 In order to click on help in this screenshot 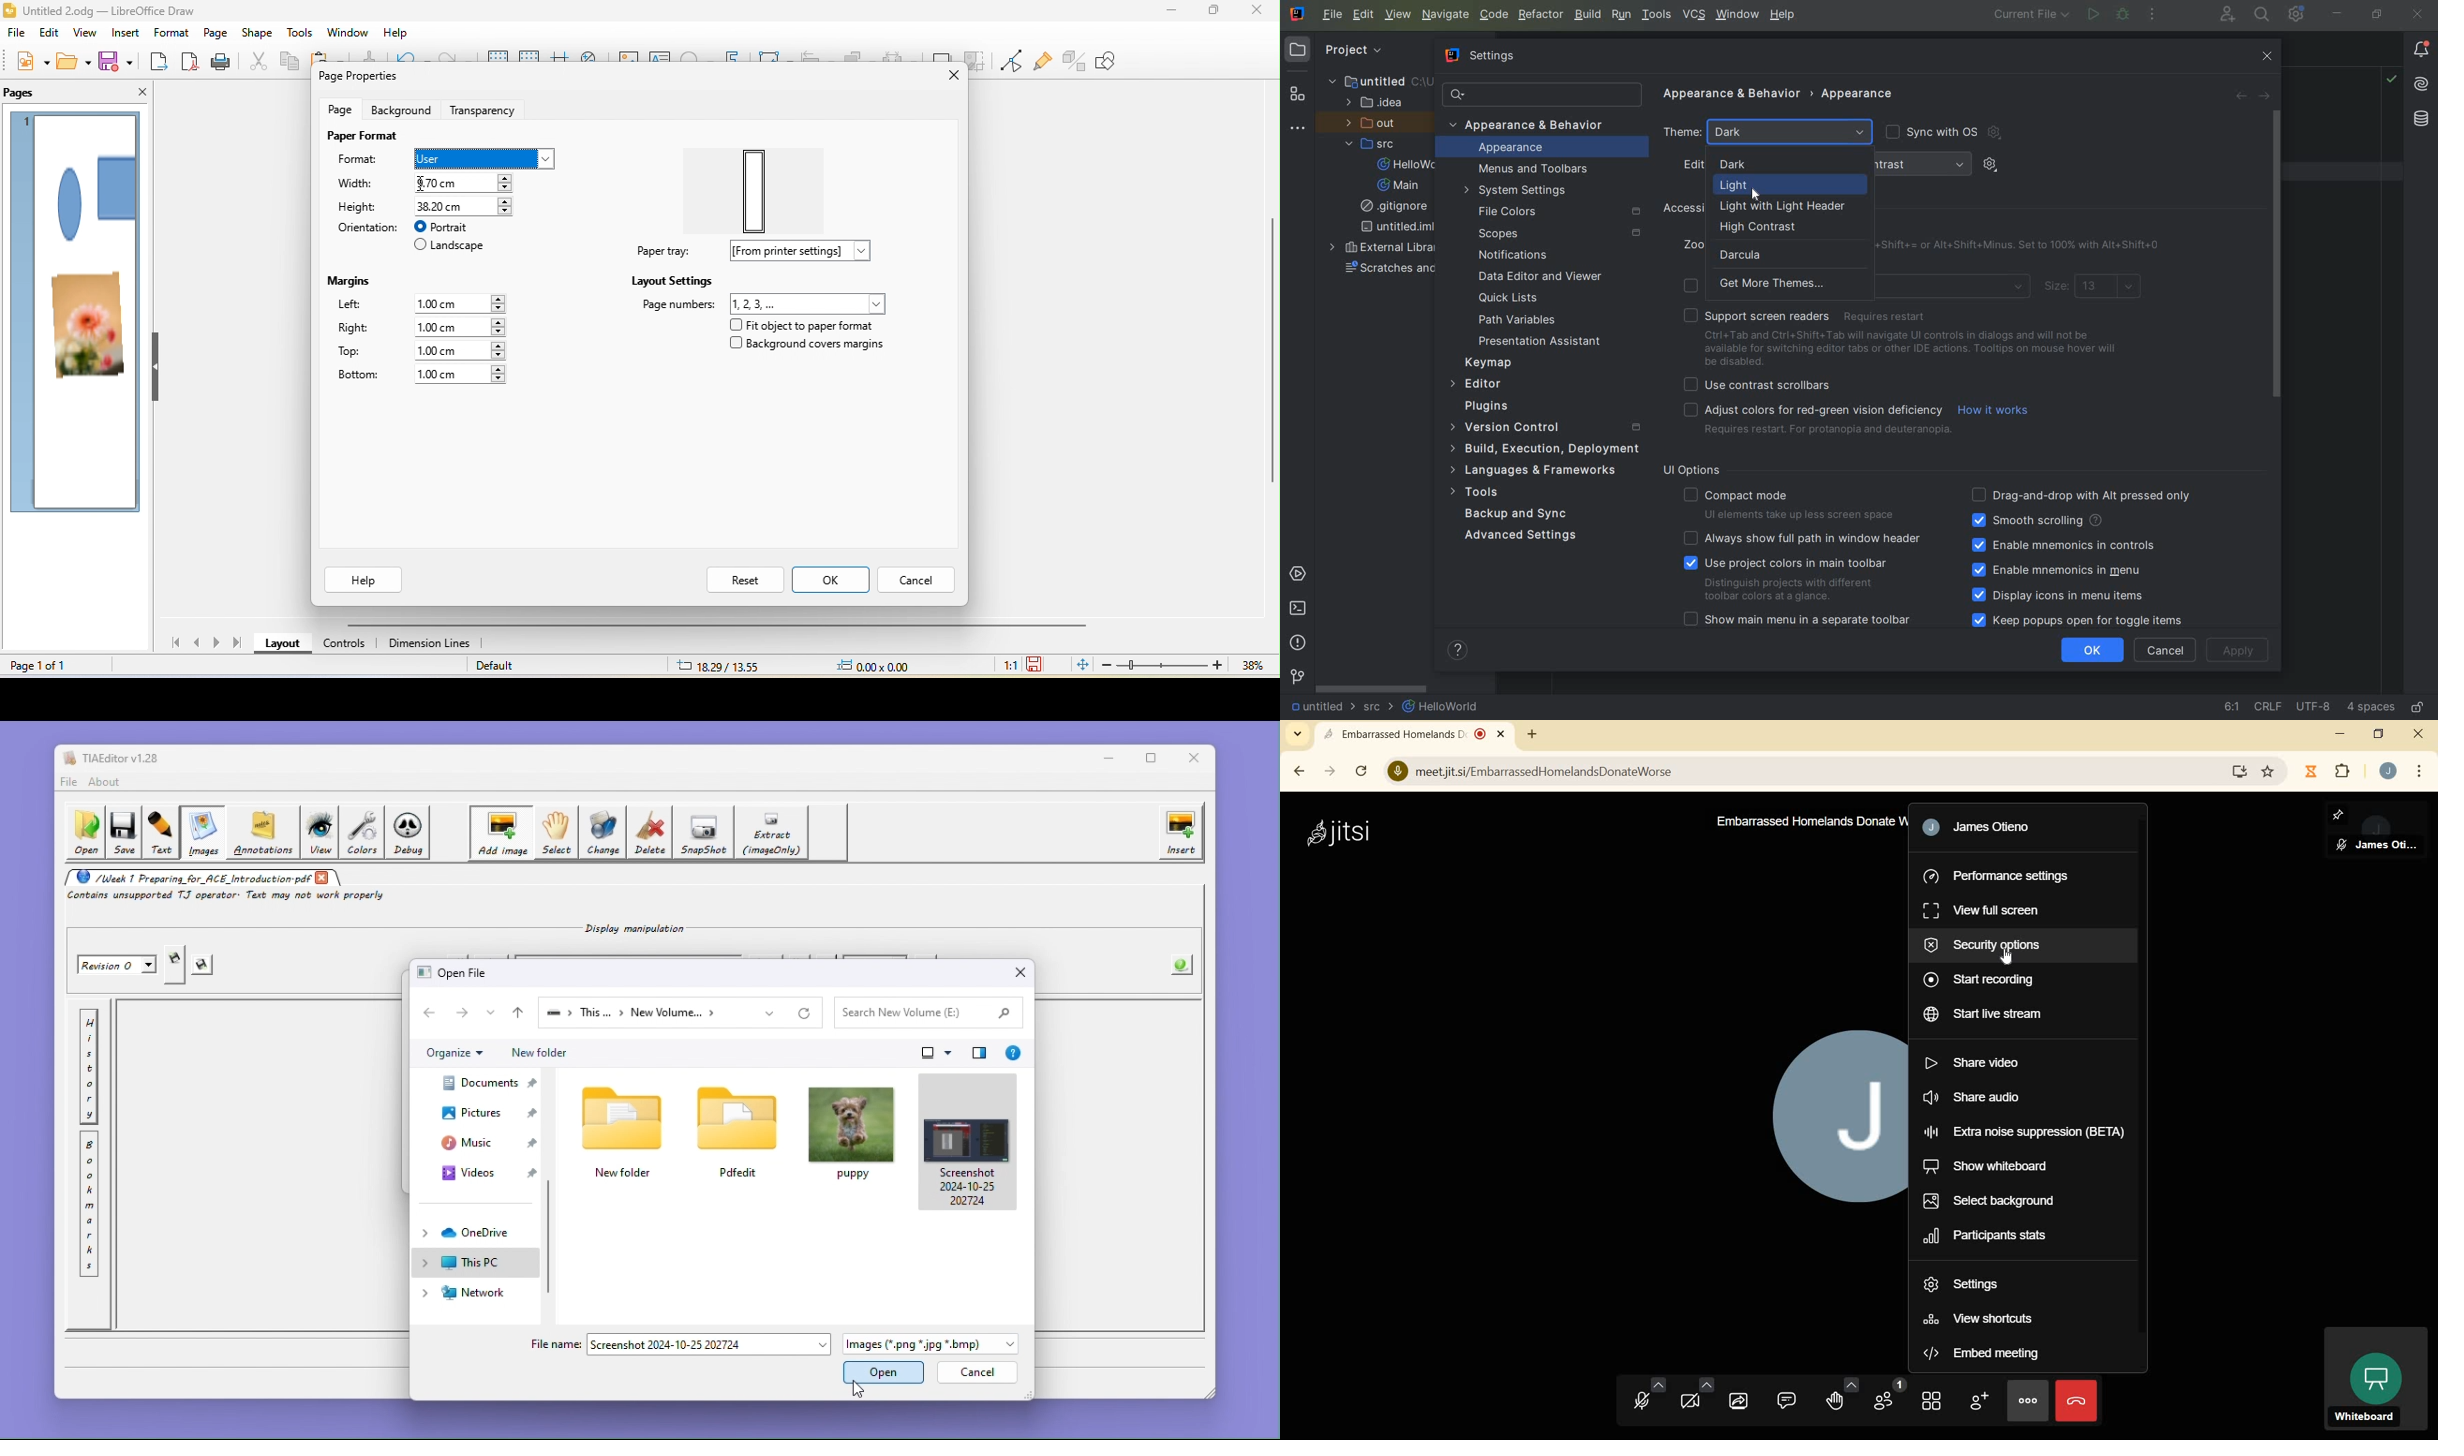, I will do `click(396, 34)`.